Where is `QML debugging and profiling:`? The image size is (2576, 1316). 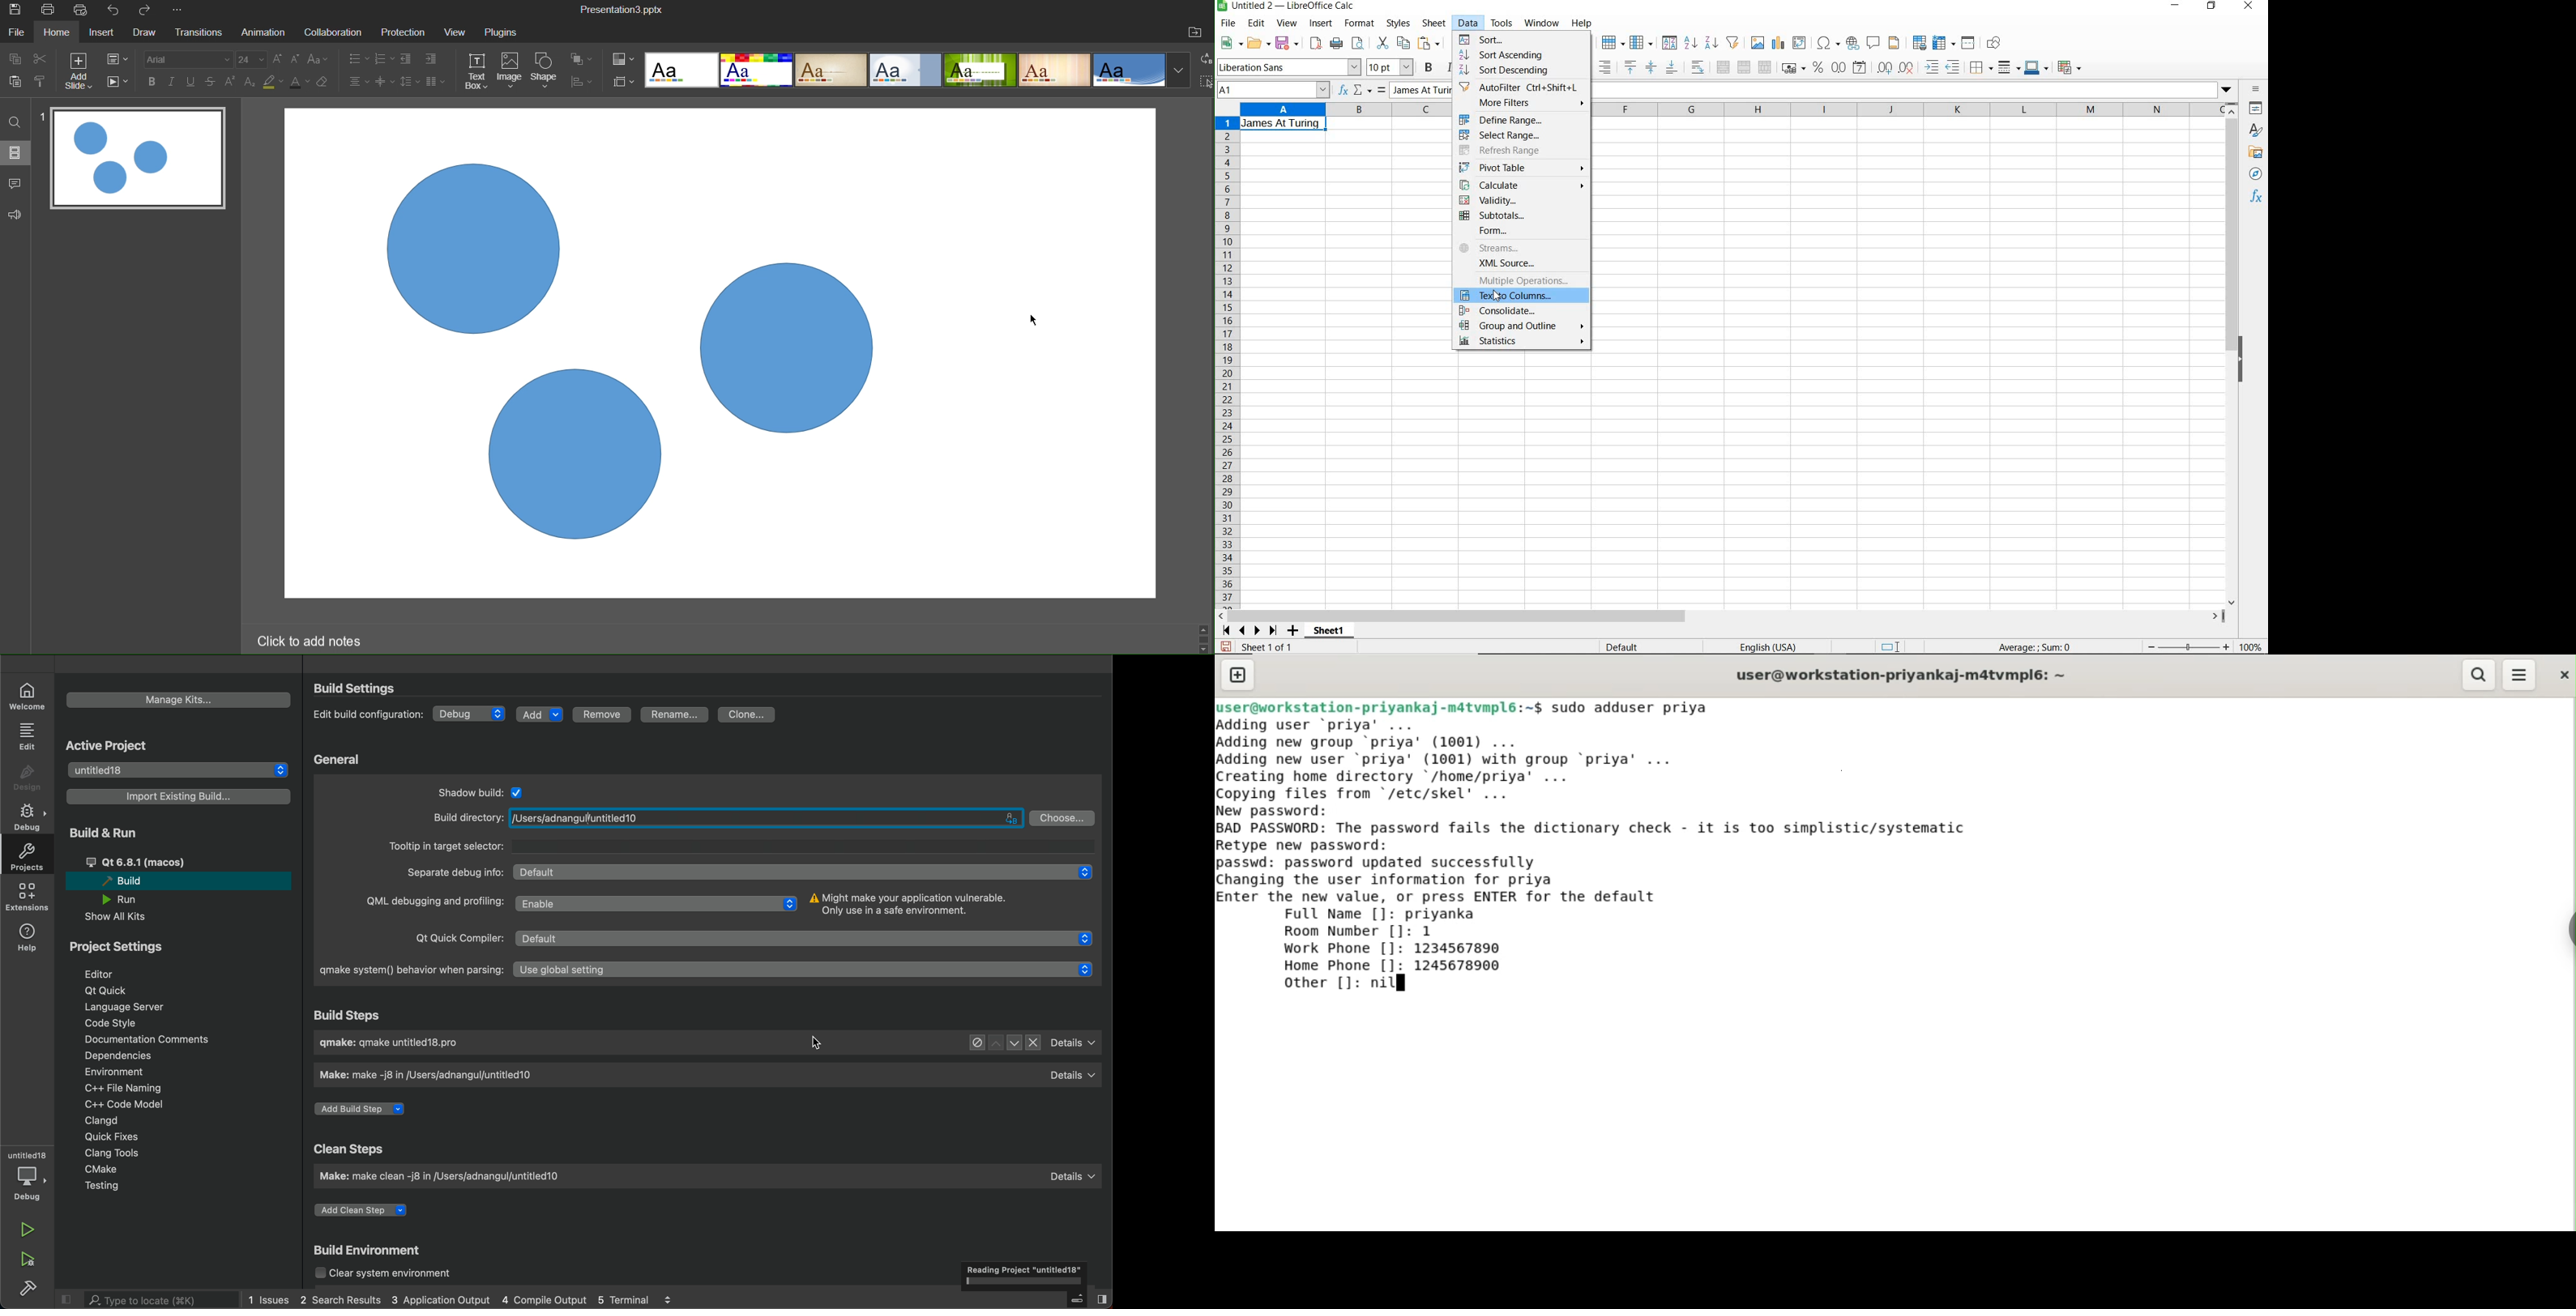
QML debugging and profiling: is located at coordinates (433, 903).